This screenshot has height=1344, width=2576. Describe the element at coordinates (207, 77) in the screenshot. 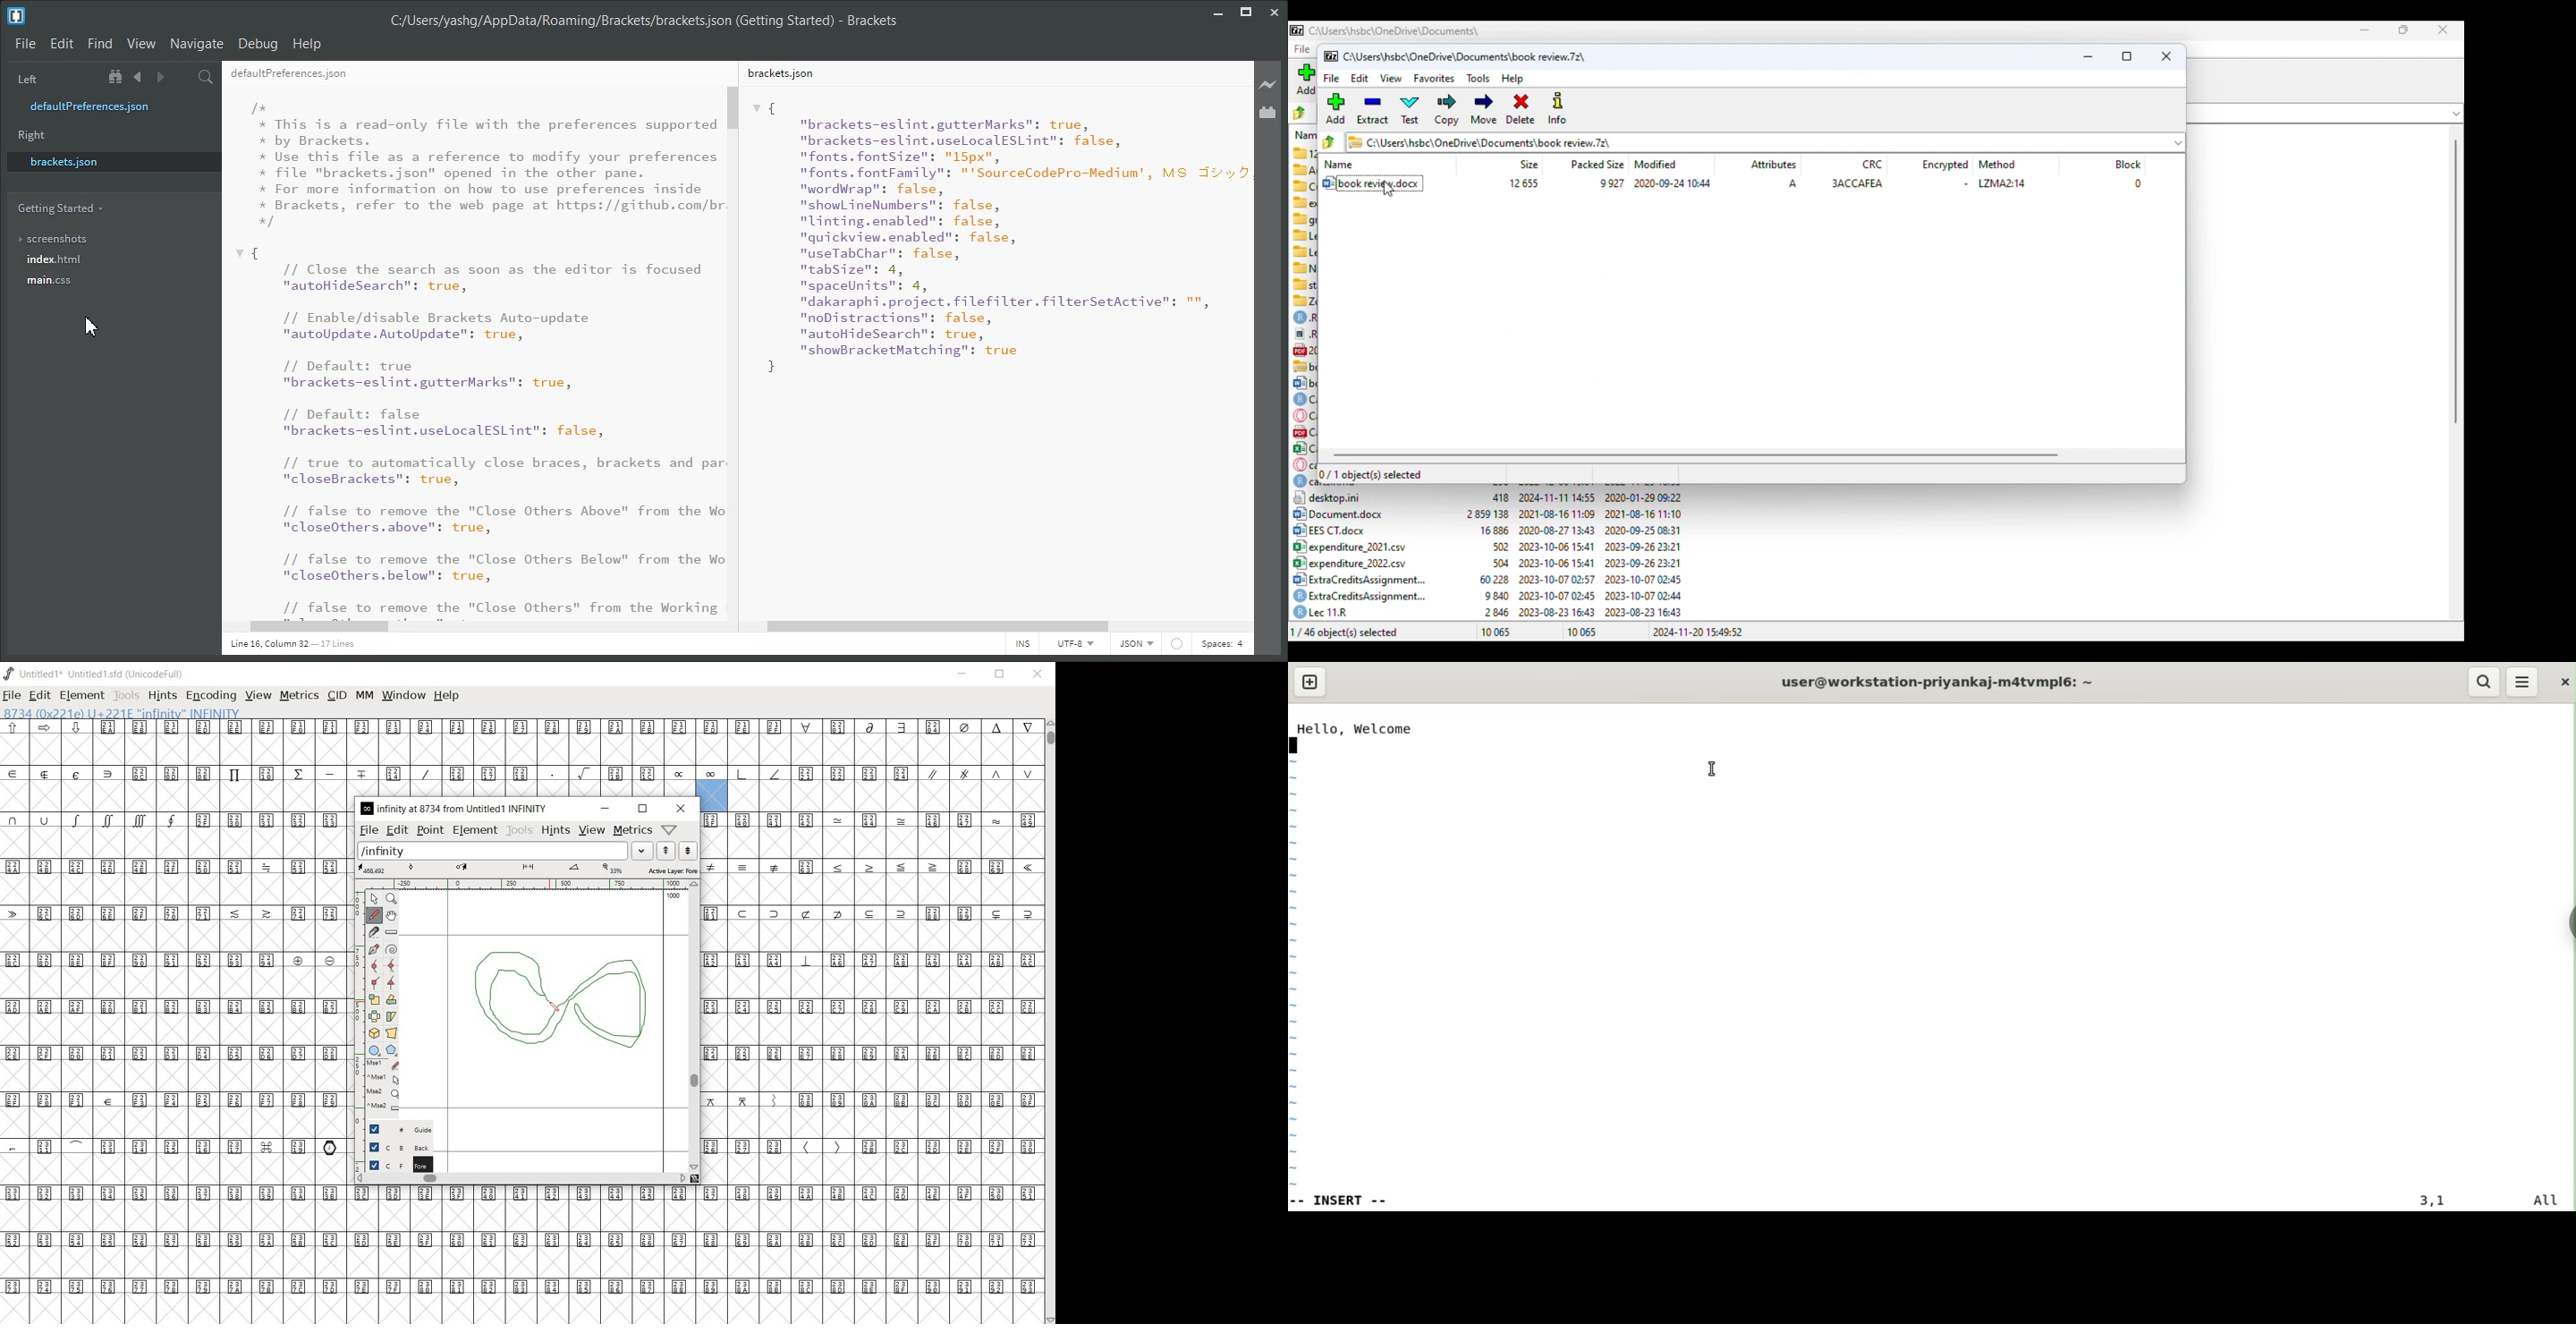

I see `Find in files` at that location.